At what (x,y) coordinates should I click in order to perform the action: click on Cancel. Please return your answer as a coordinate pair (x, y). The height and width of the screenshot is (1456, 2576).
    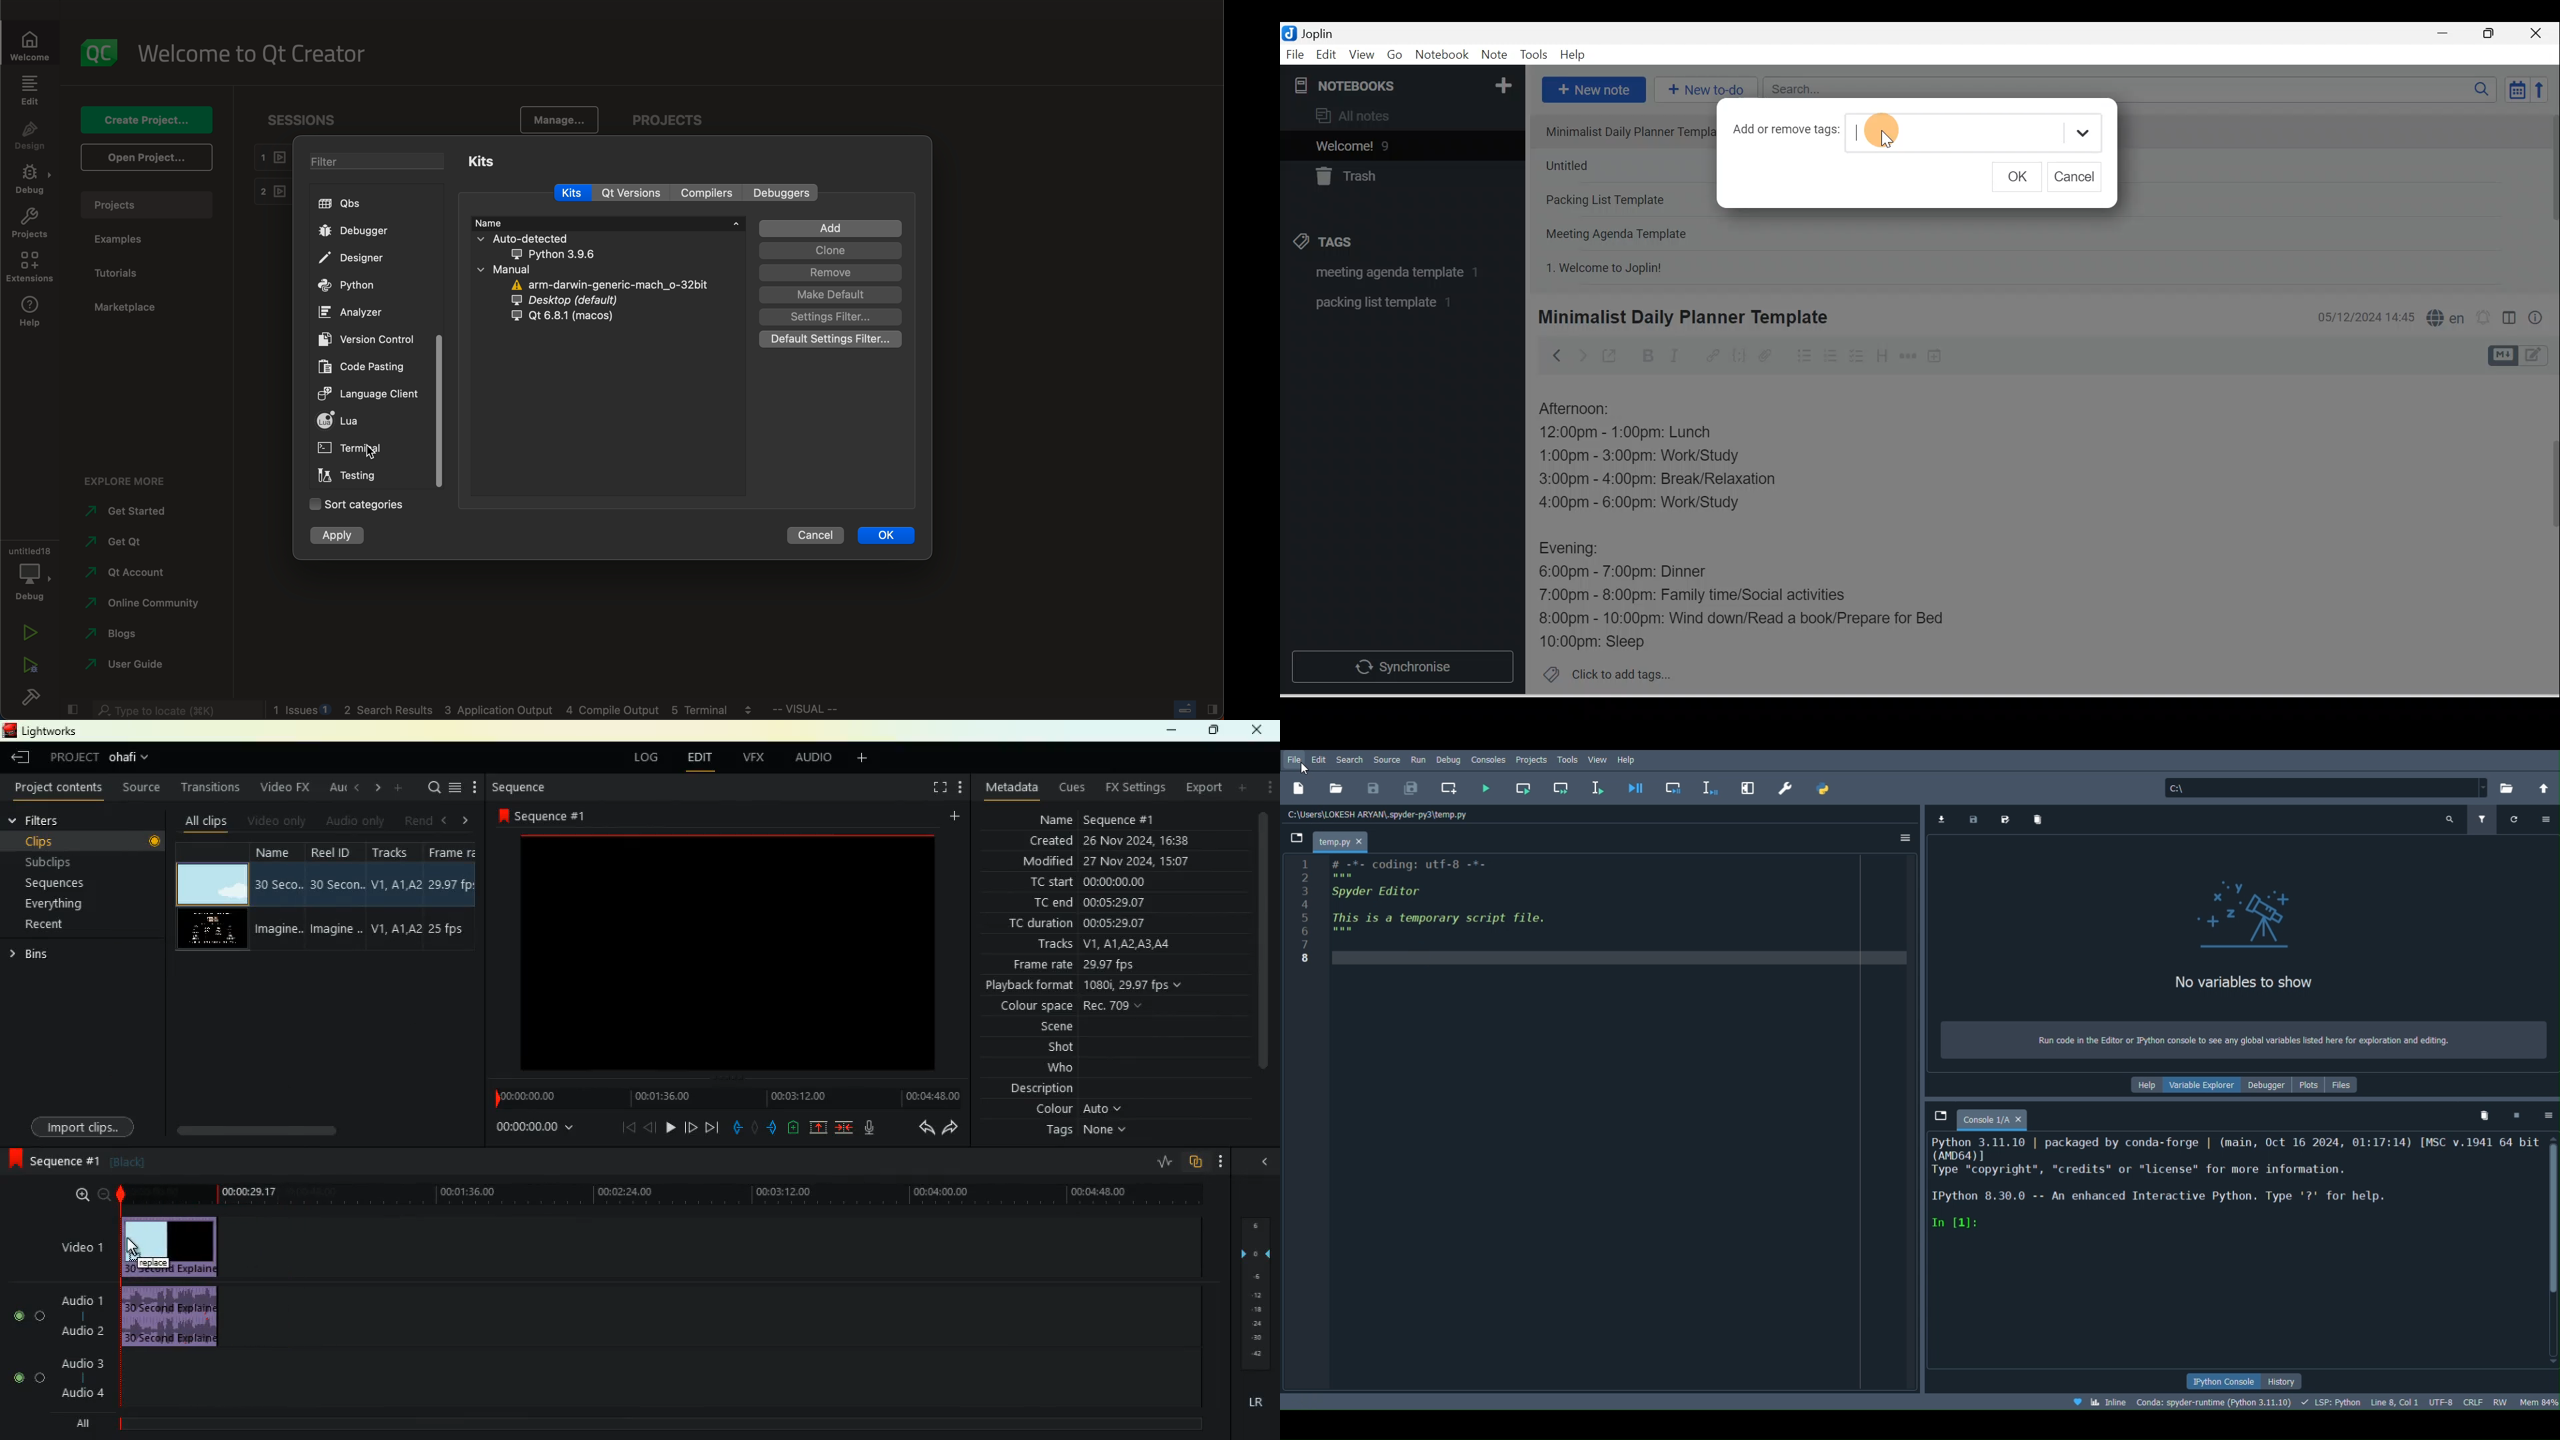
    Looking at the image, I should click on (2079, 177).